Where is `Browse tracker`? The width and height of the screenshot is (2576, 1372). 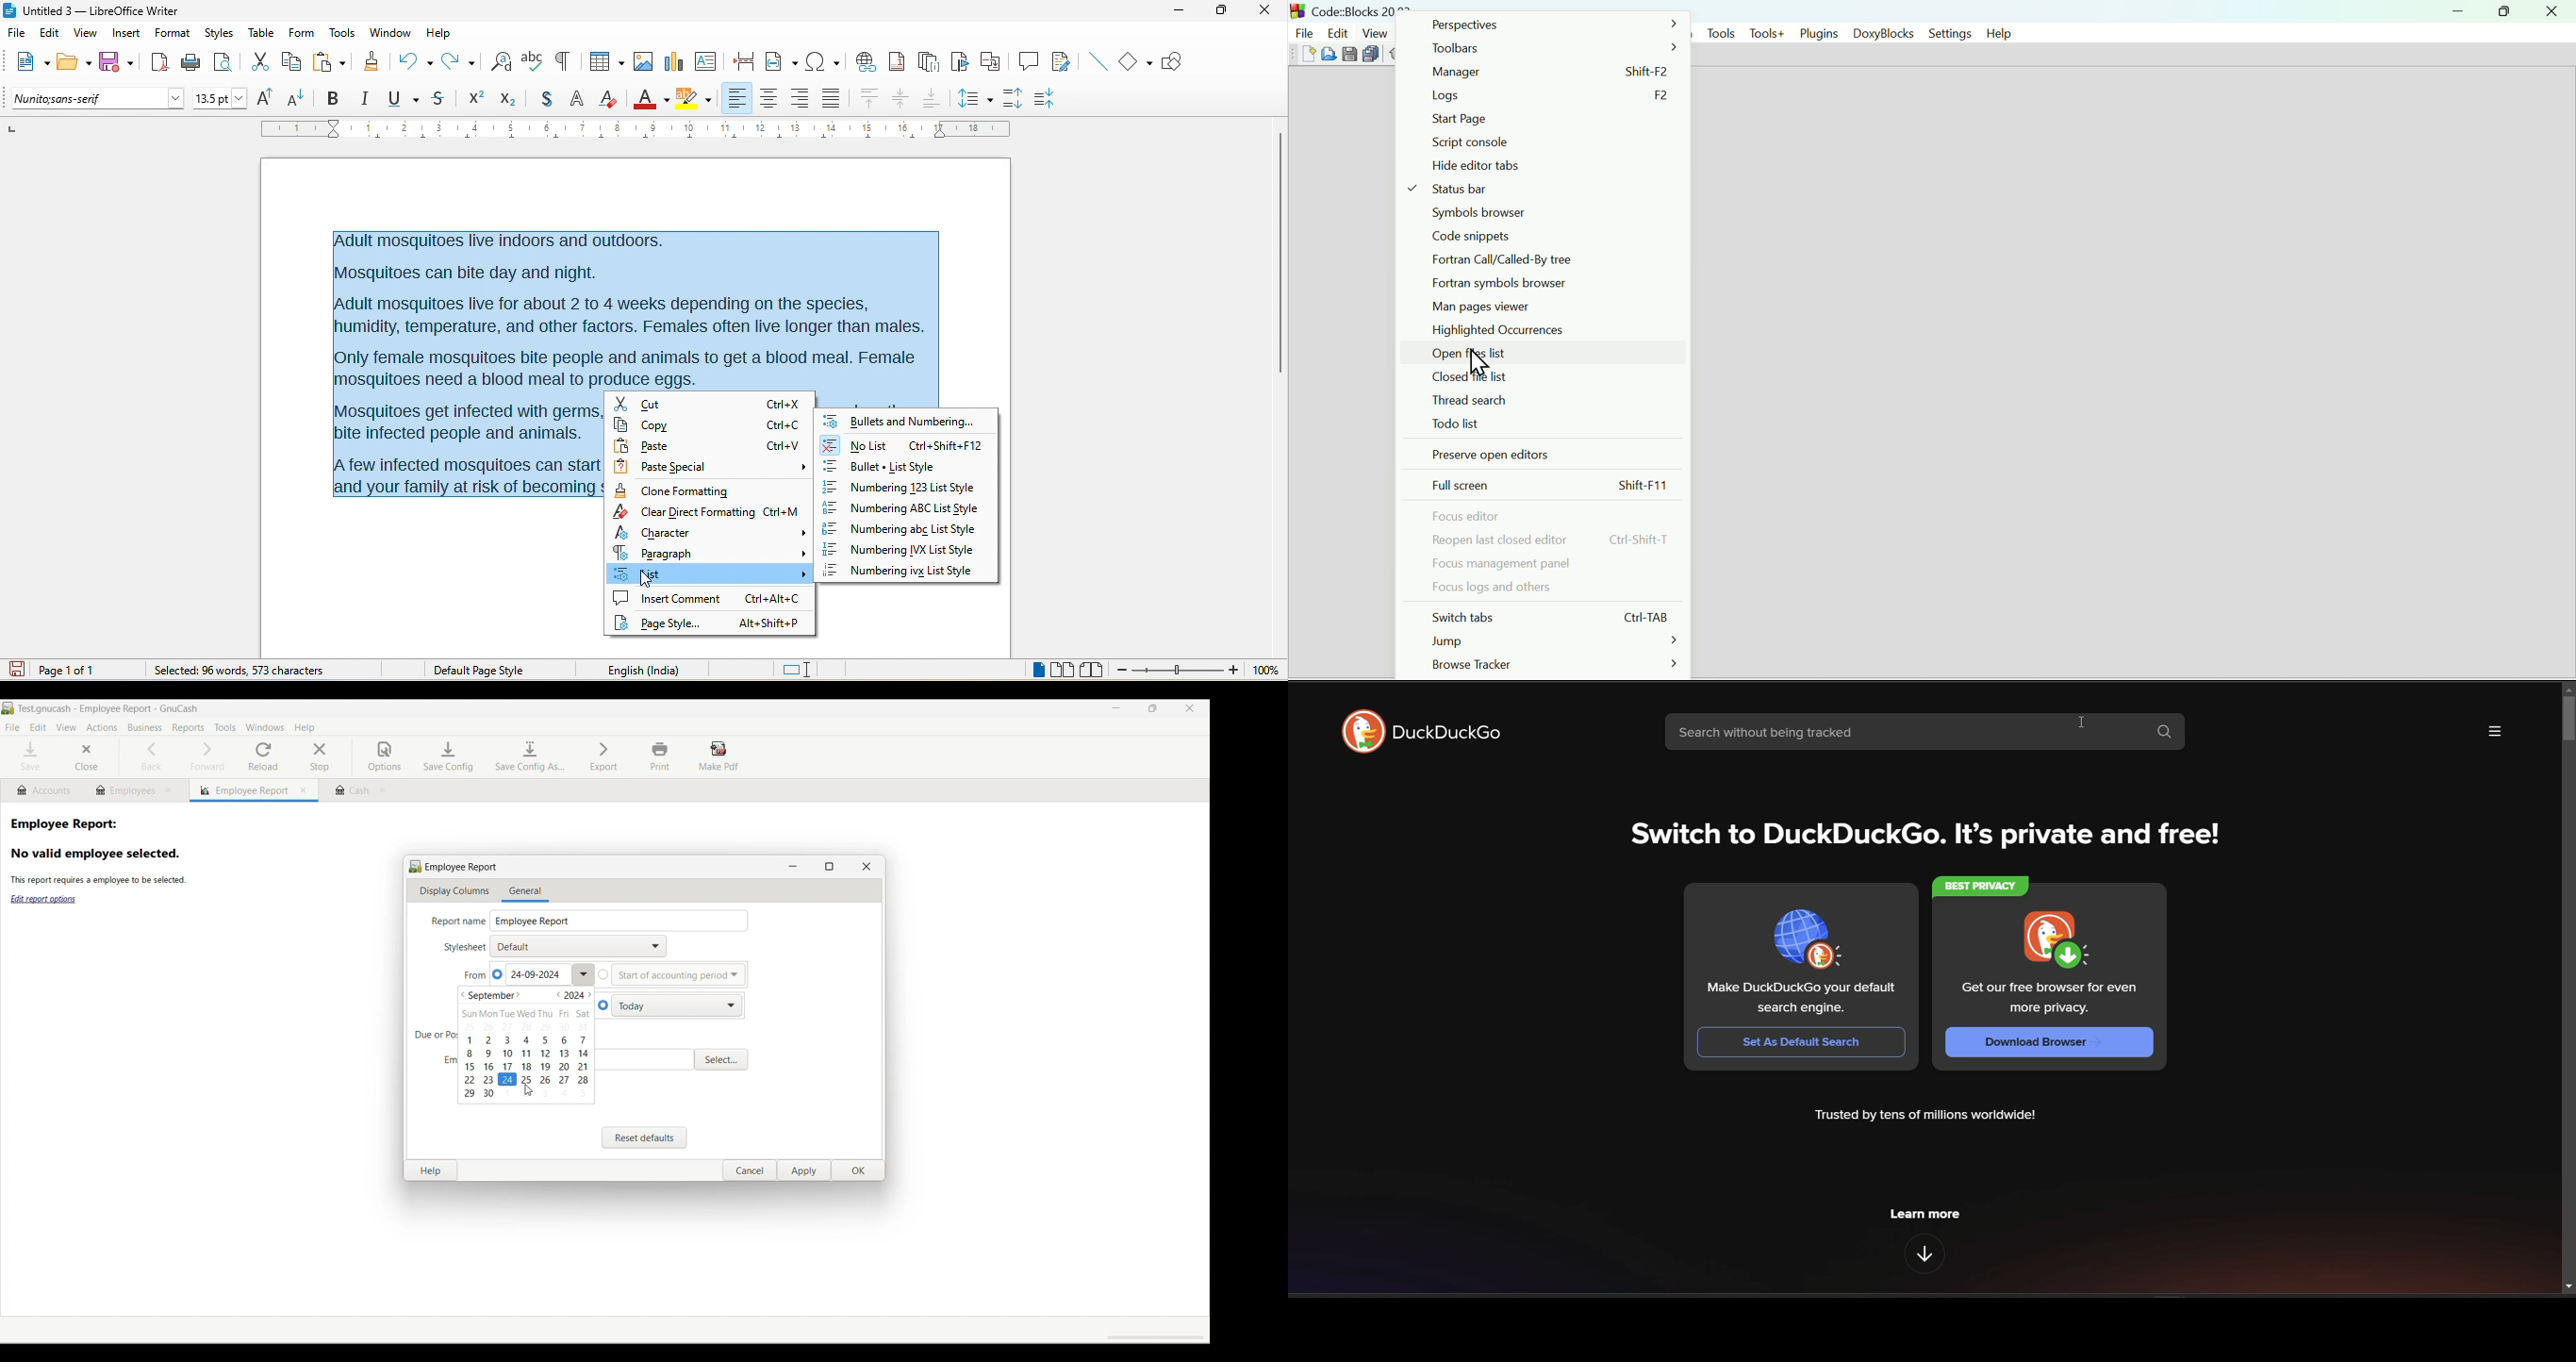
Browse tracker is located at coordinates (1554, 665).